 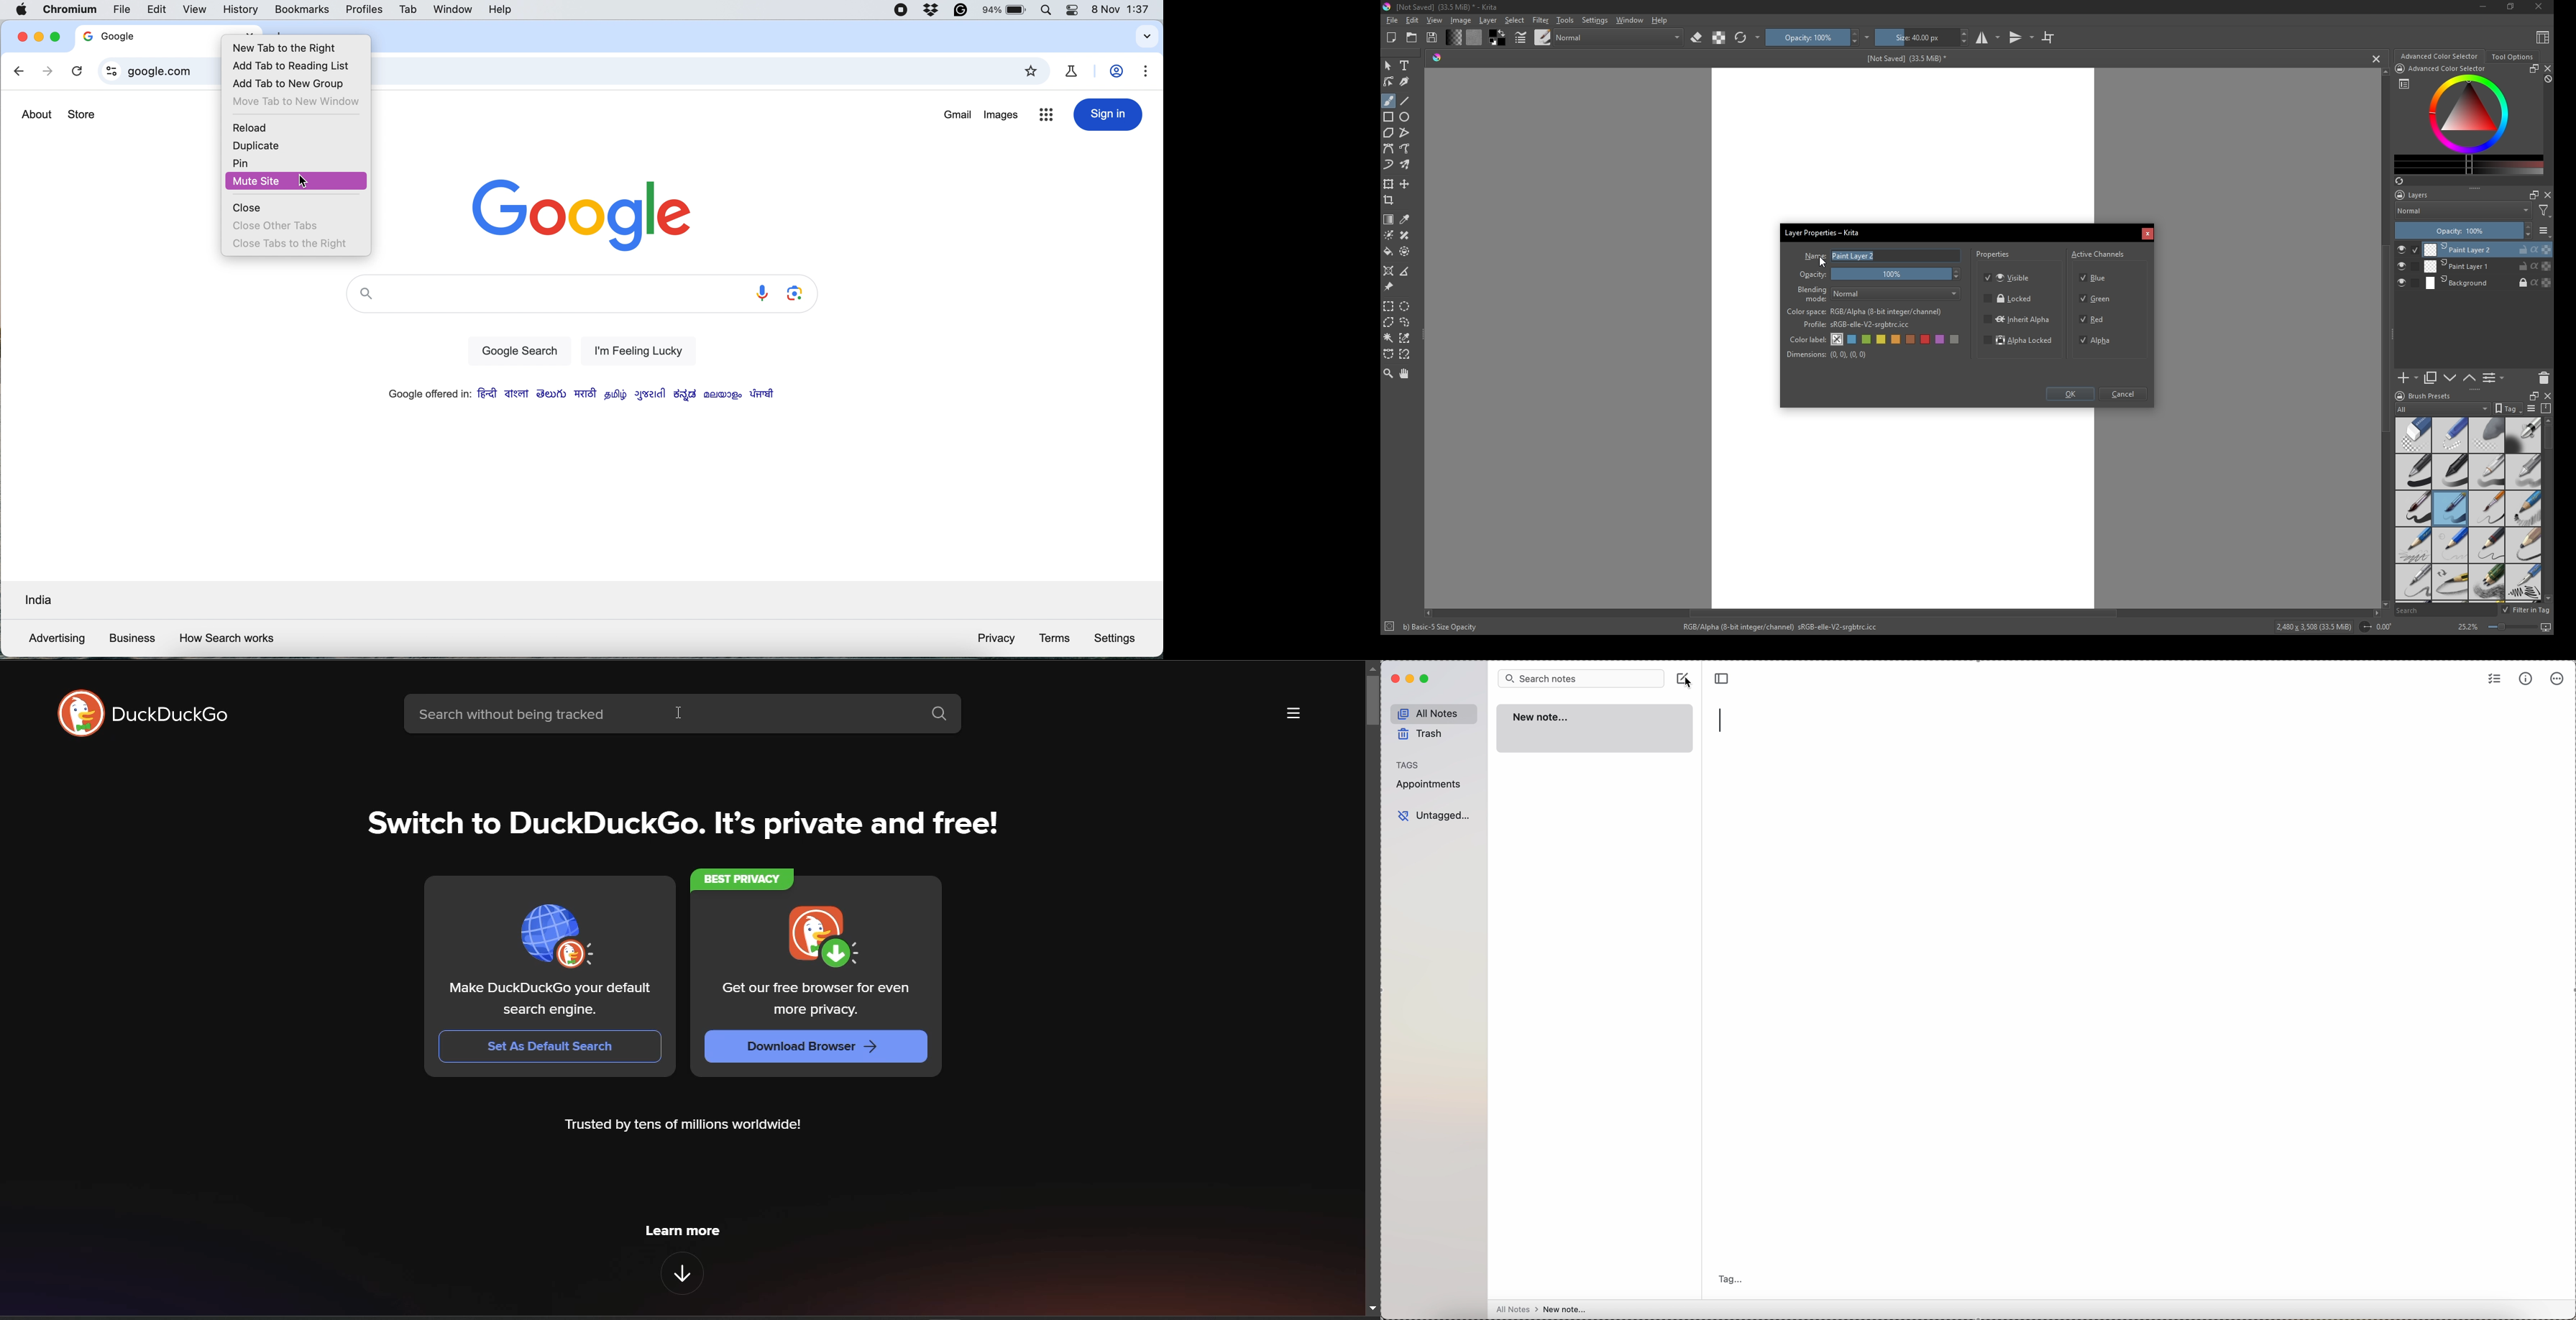 What do you see at coordinates (1916, 37) in the screenshot?
I see `size` at bounding box center [1916, 37].